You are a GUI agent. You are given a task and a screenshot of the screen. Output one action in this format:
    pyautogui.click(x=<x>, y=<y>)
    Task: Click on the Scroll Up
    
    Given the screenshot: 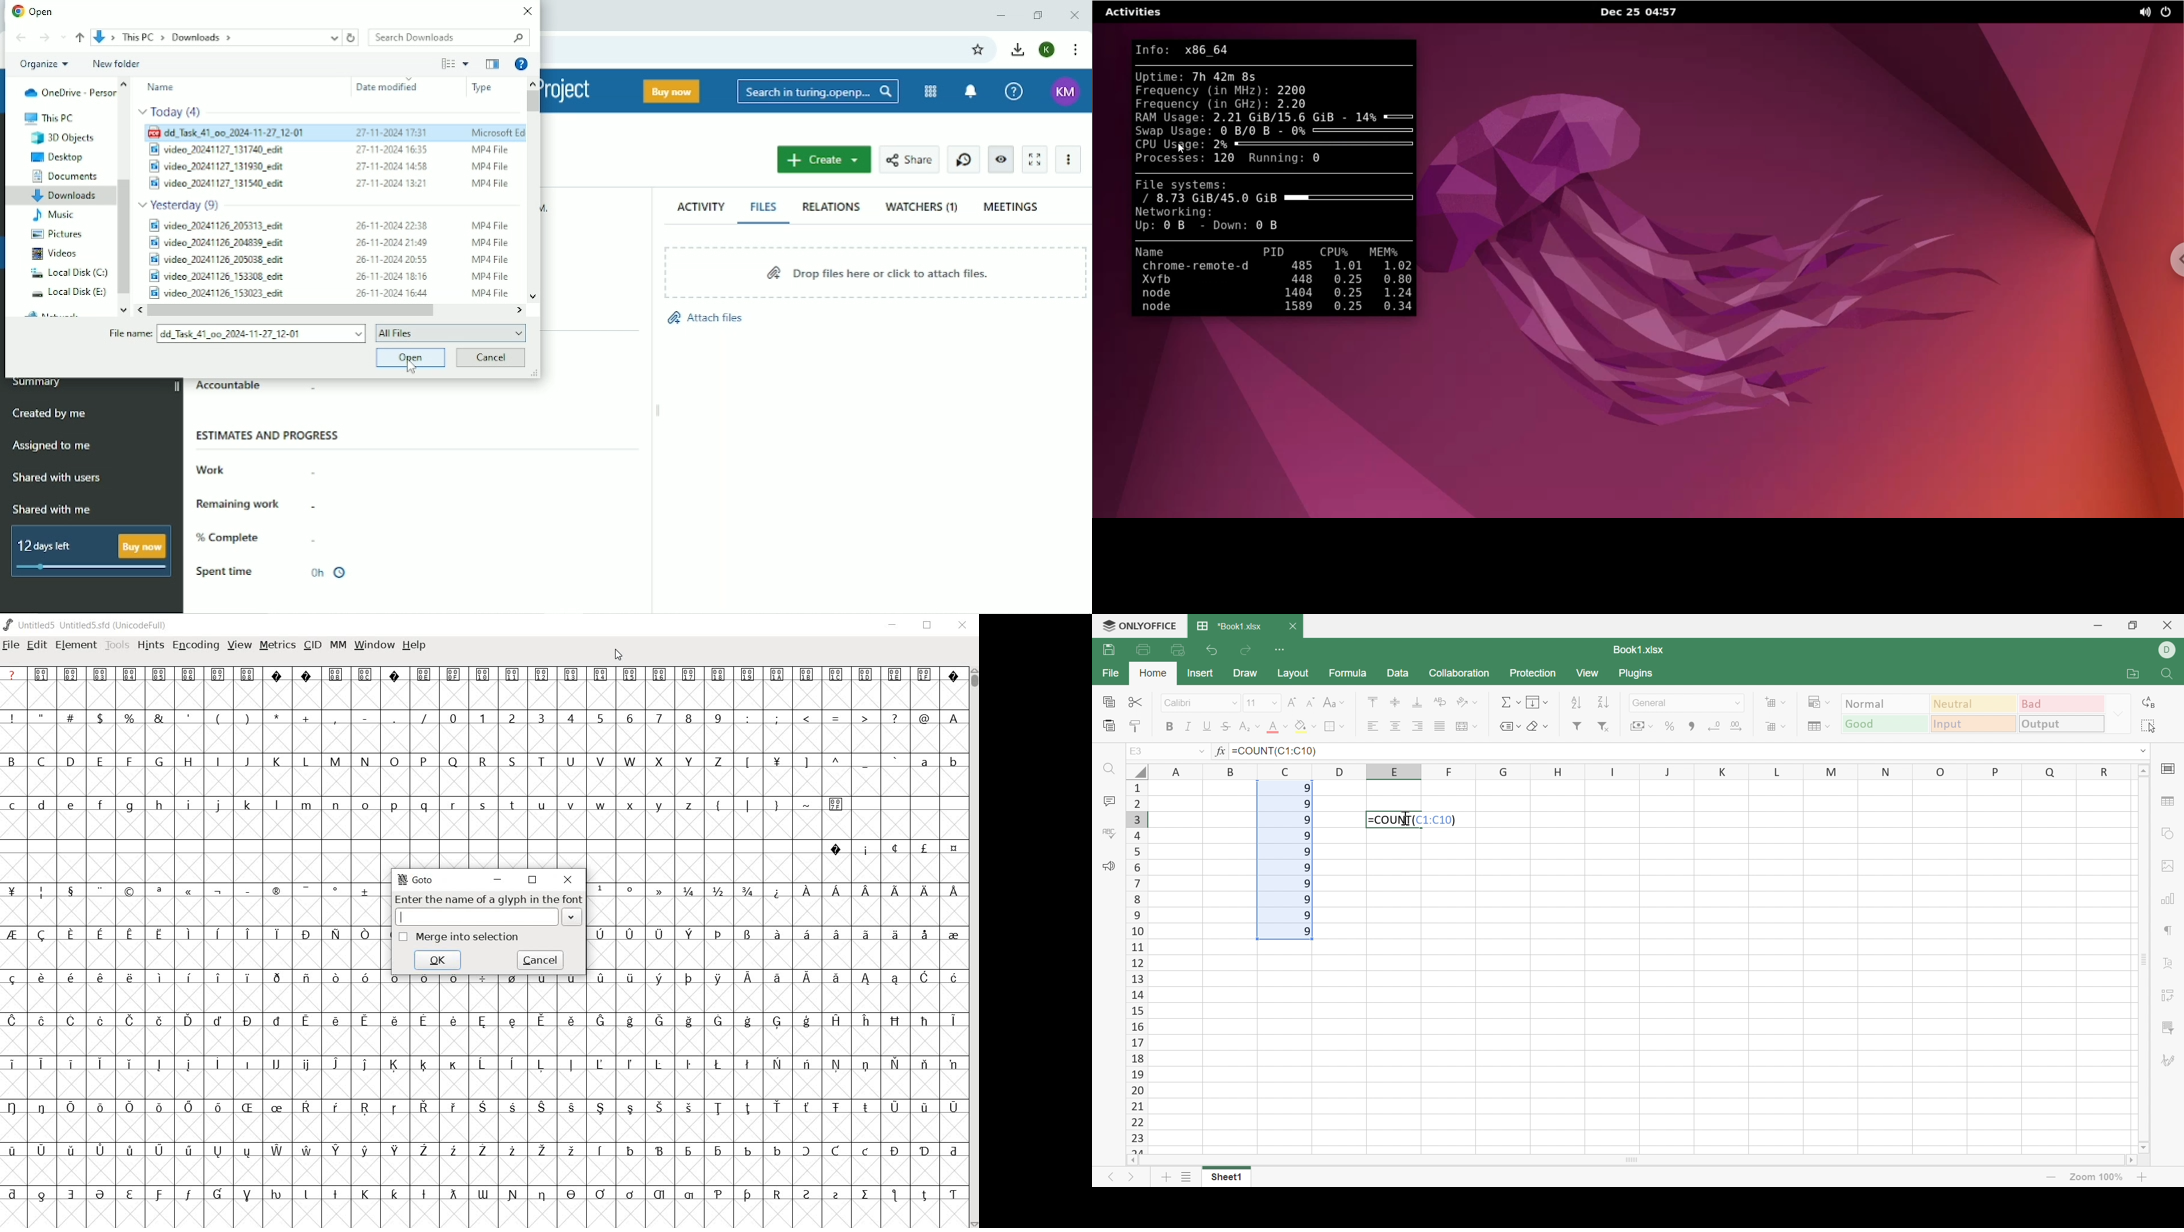 What is the action you would take?
    pyautogui.click(x=2145, y=770)
    